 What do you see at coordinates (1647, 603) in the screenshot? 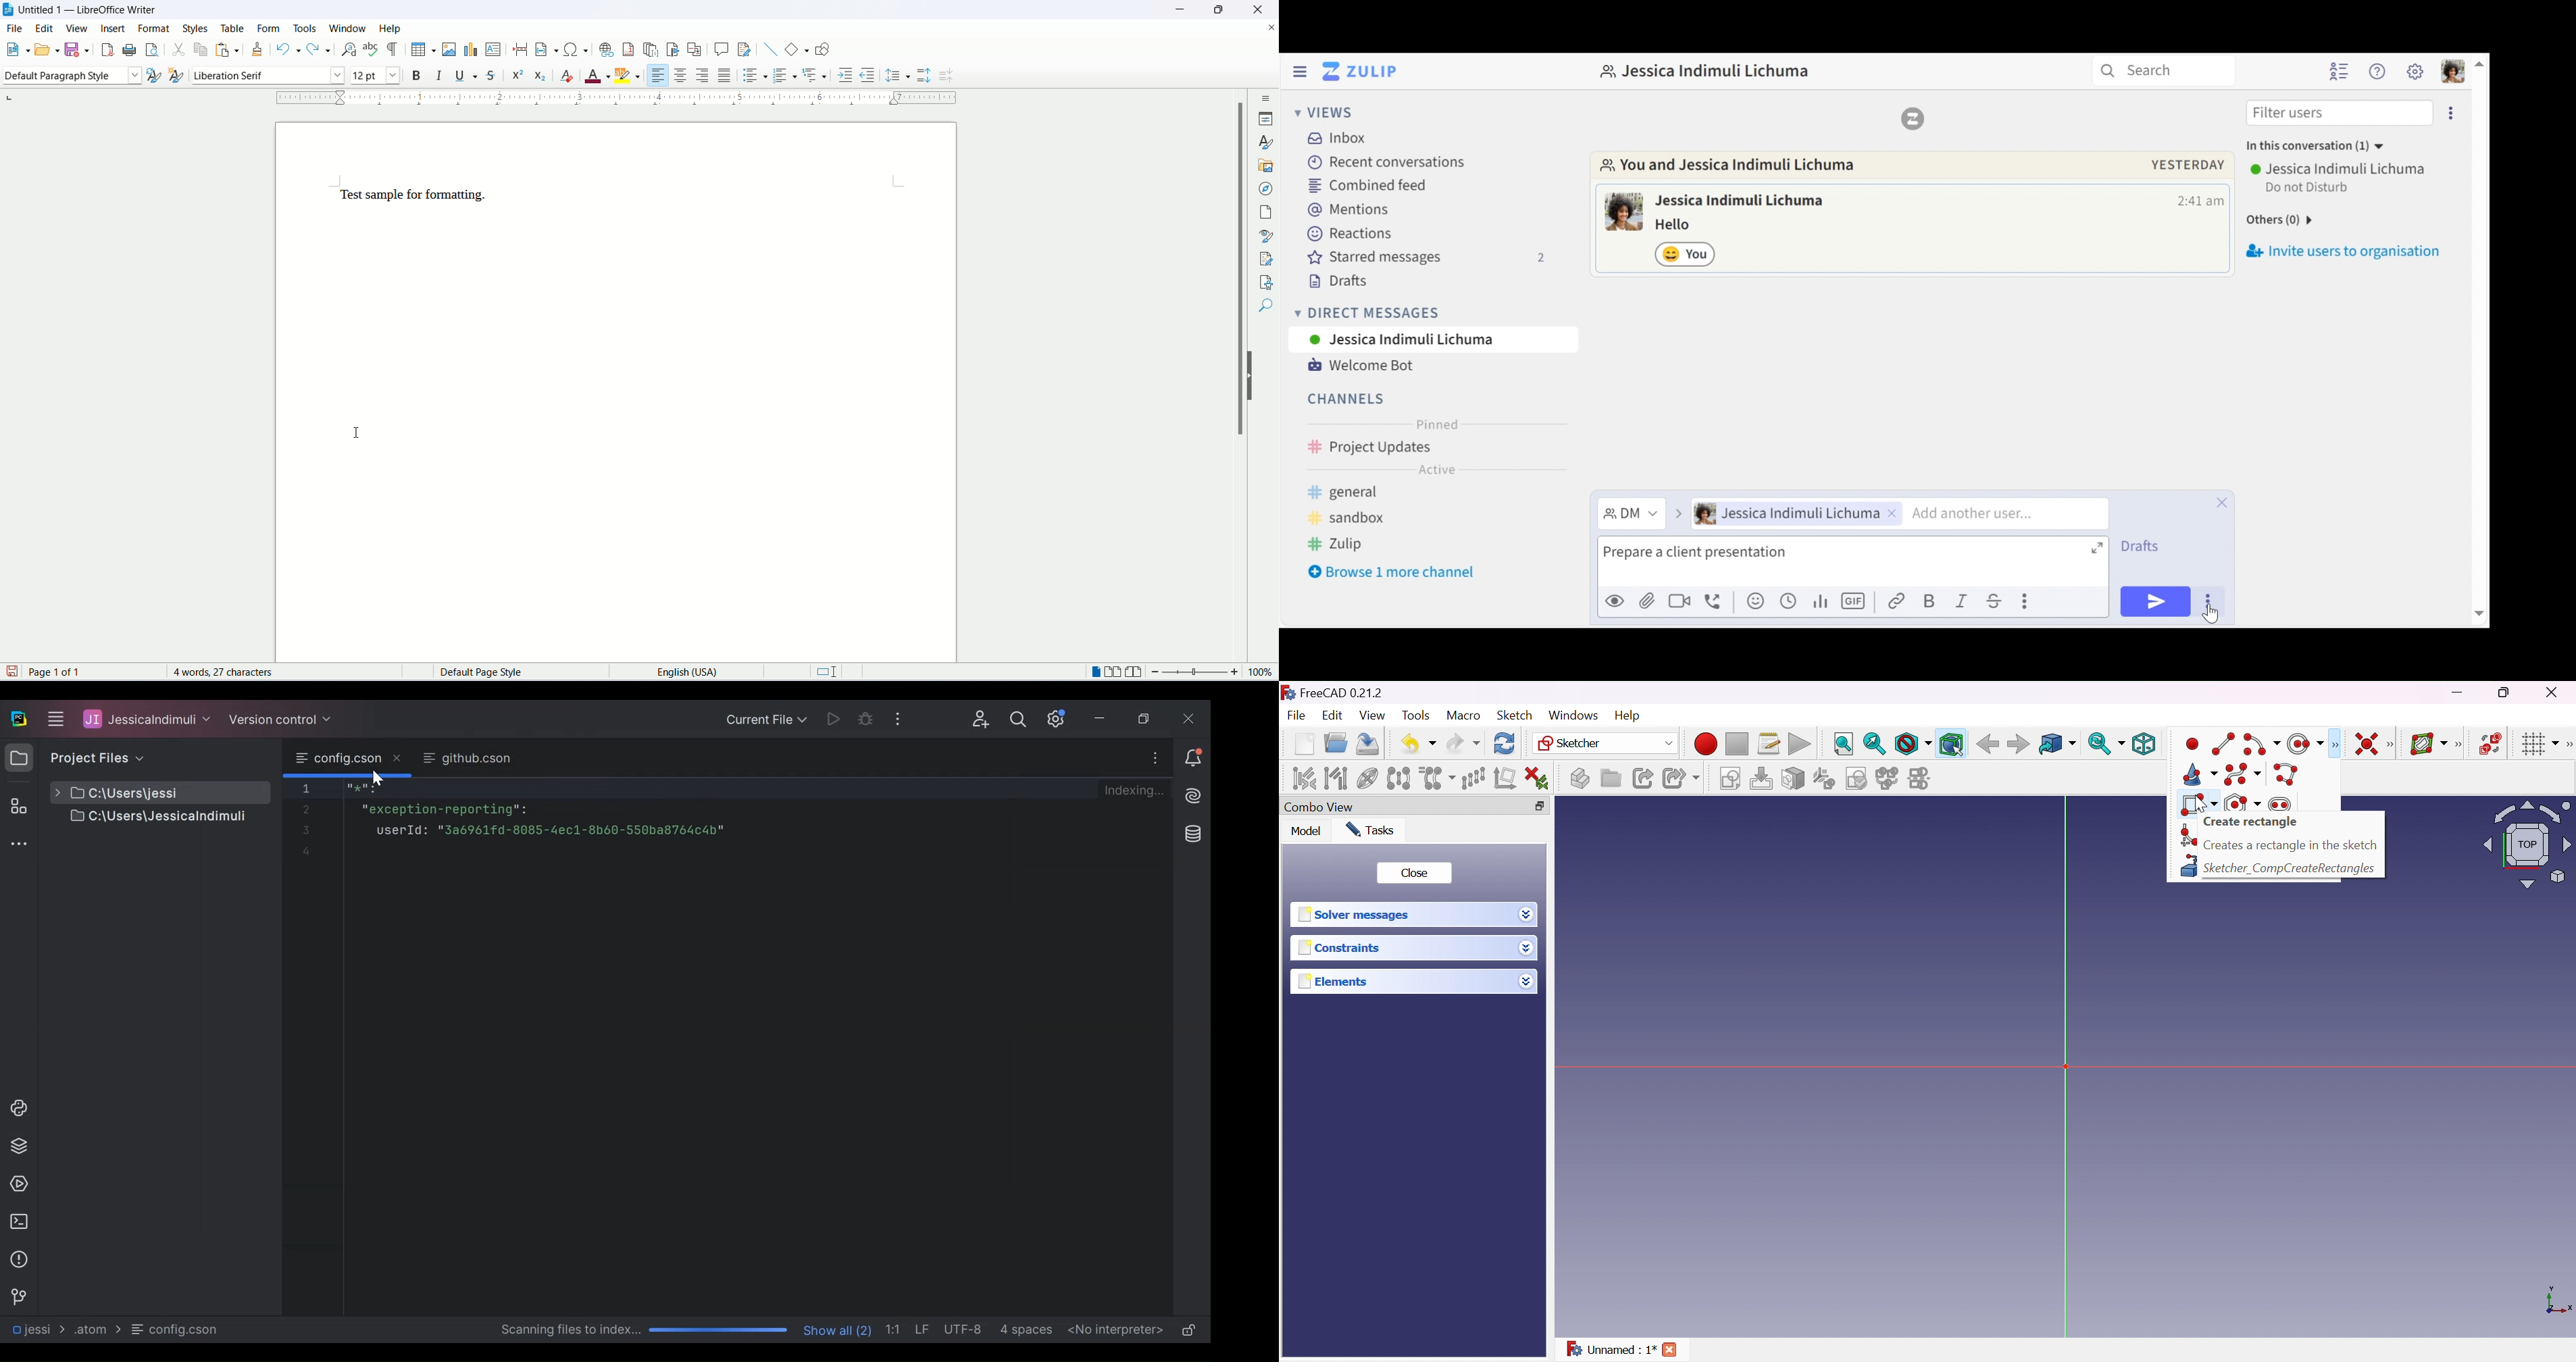
I see `upload` at bounding box center [1647, 603].